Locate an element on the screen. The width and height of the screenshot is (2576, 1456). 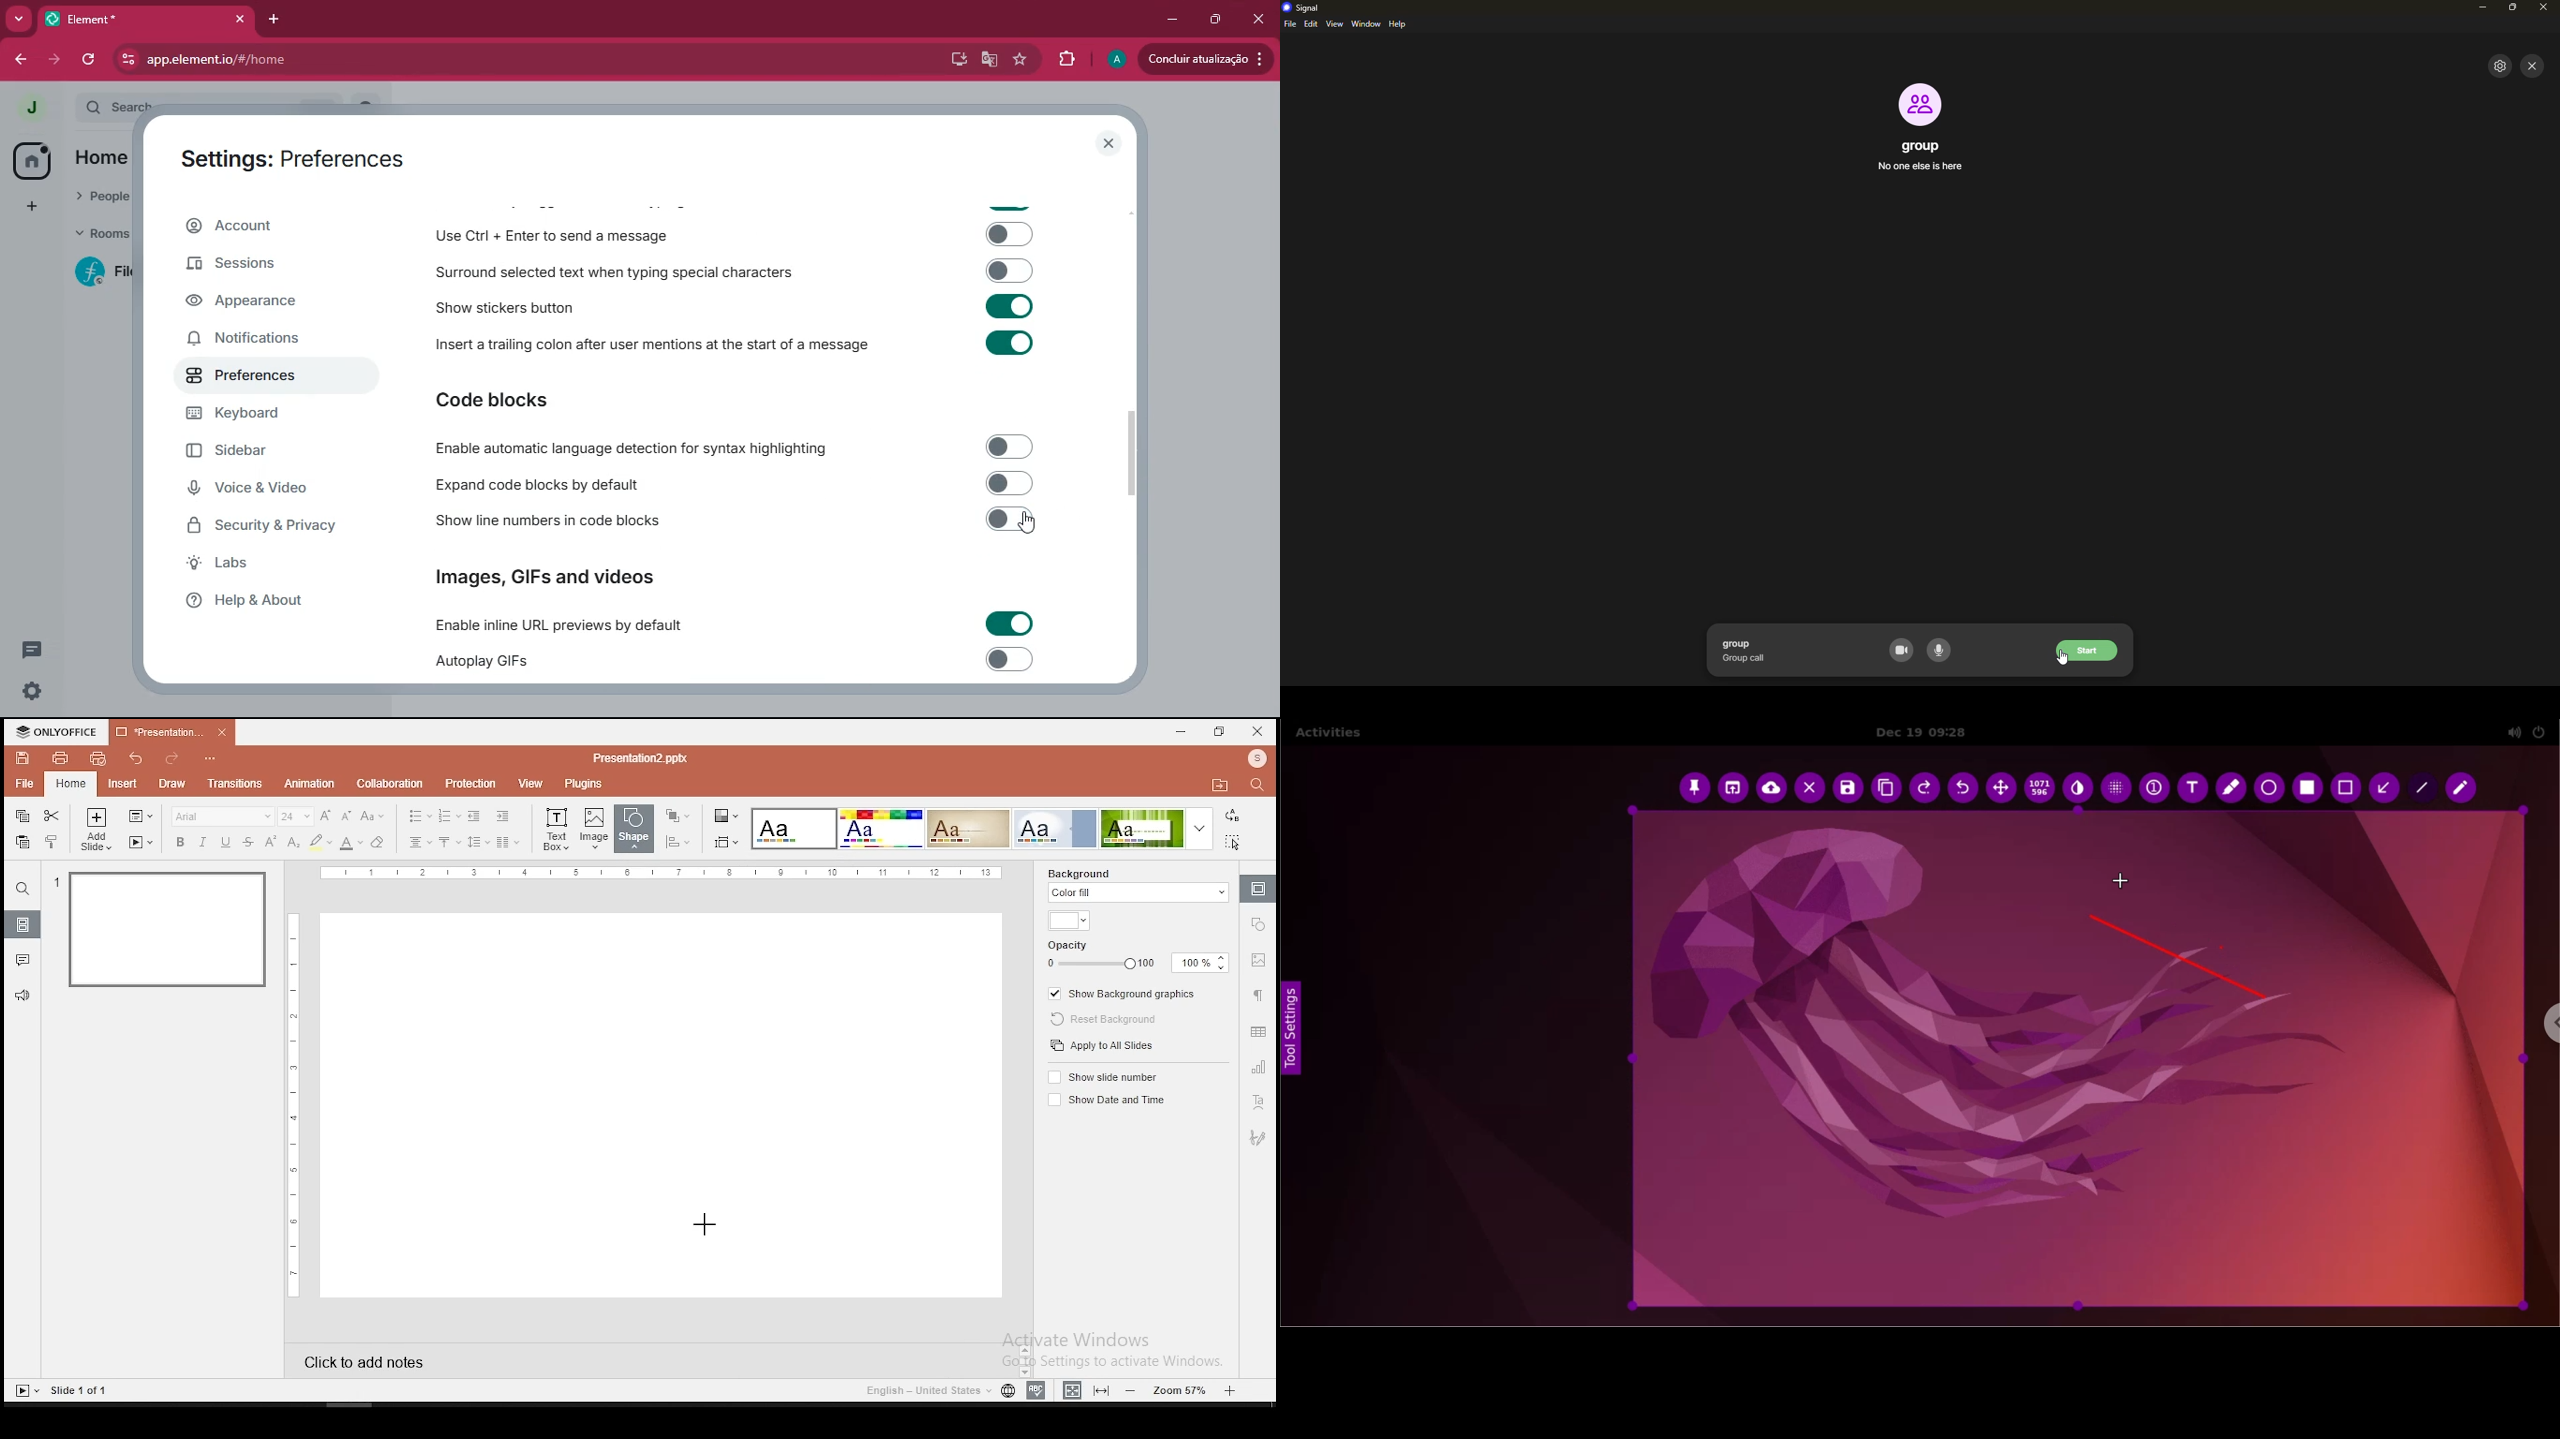
vertical scale is located at coordinates (297, 1102).